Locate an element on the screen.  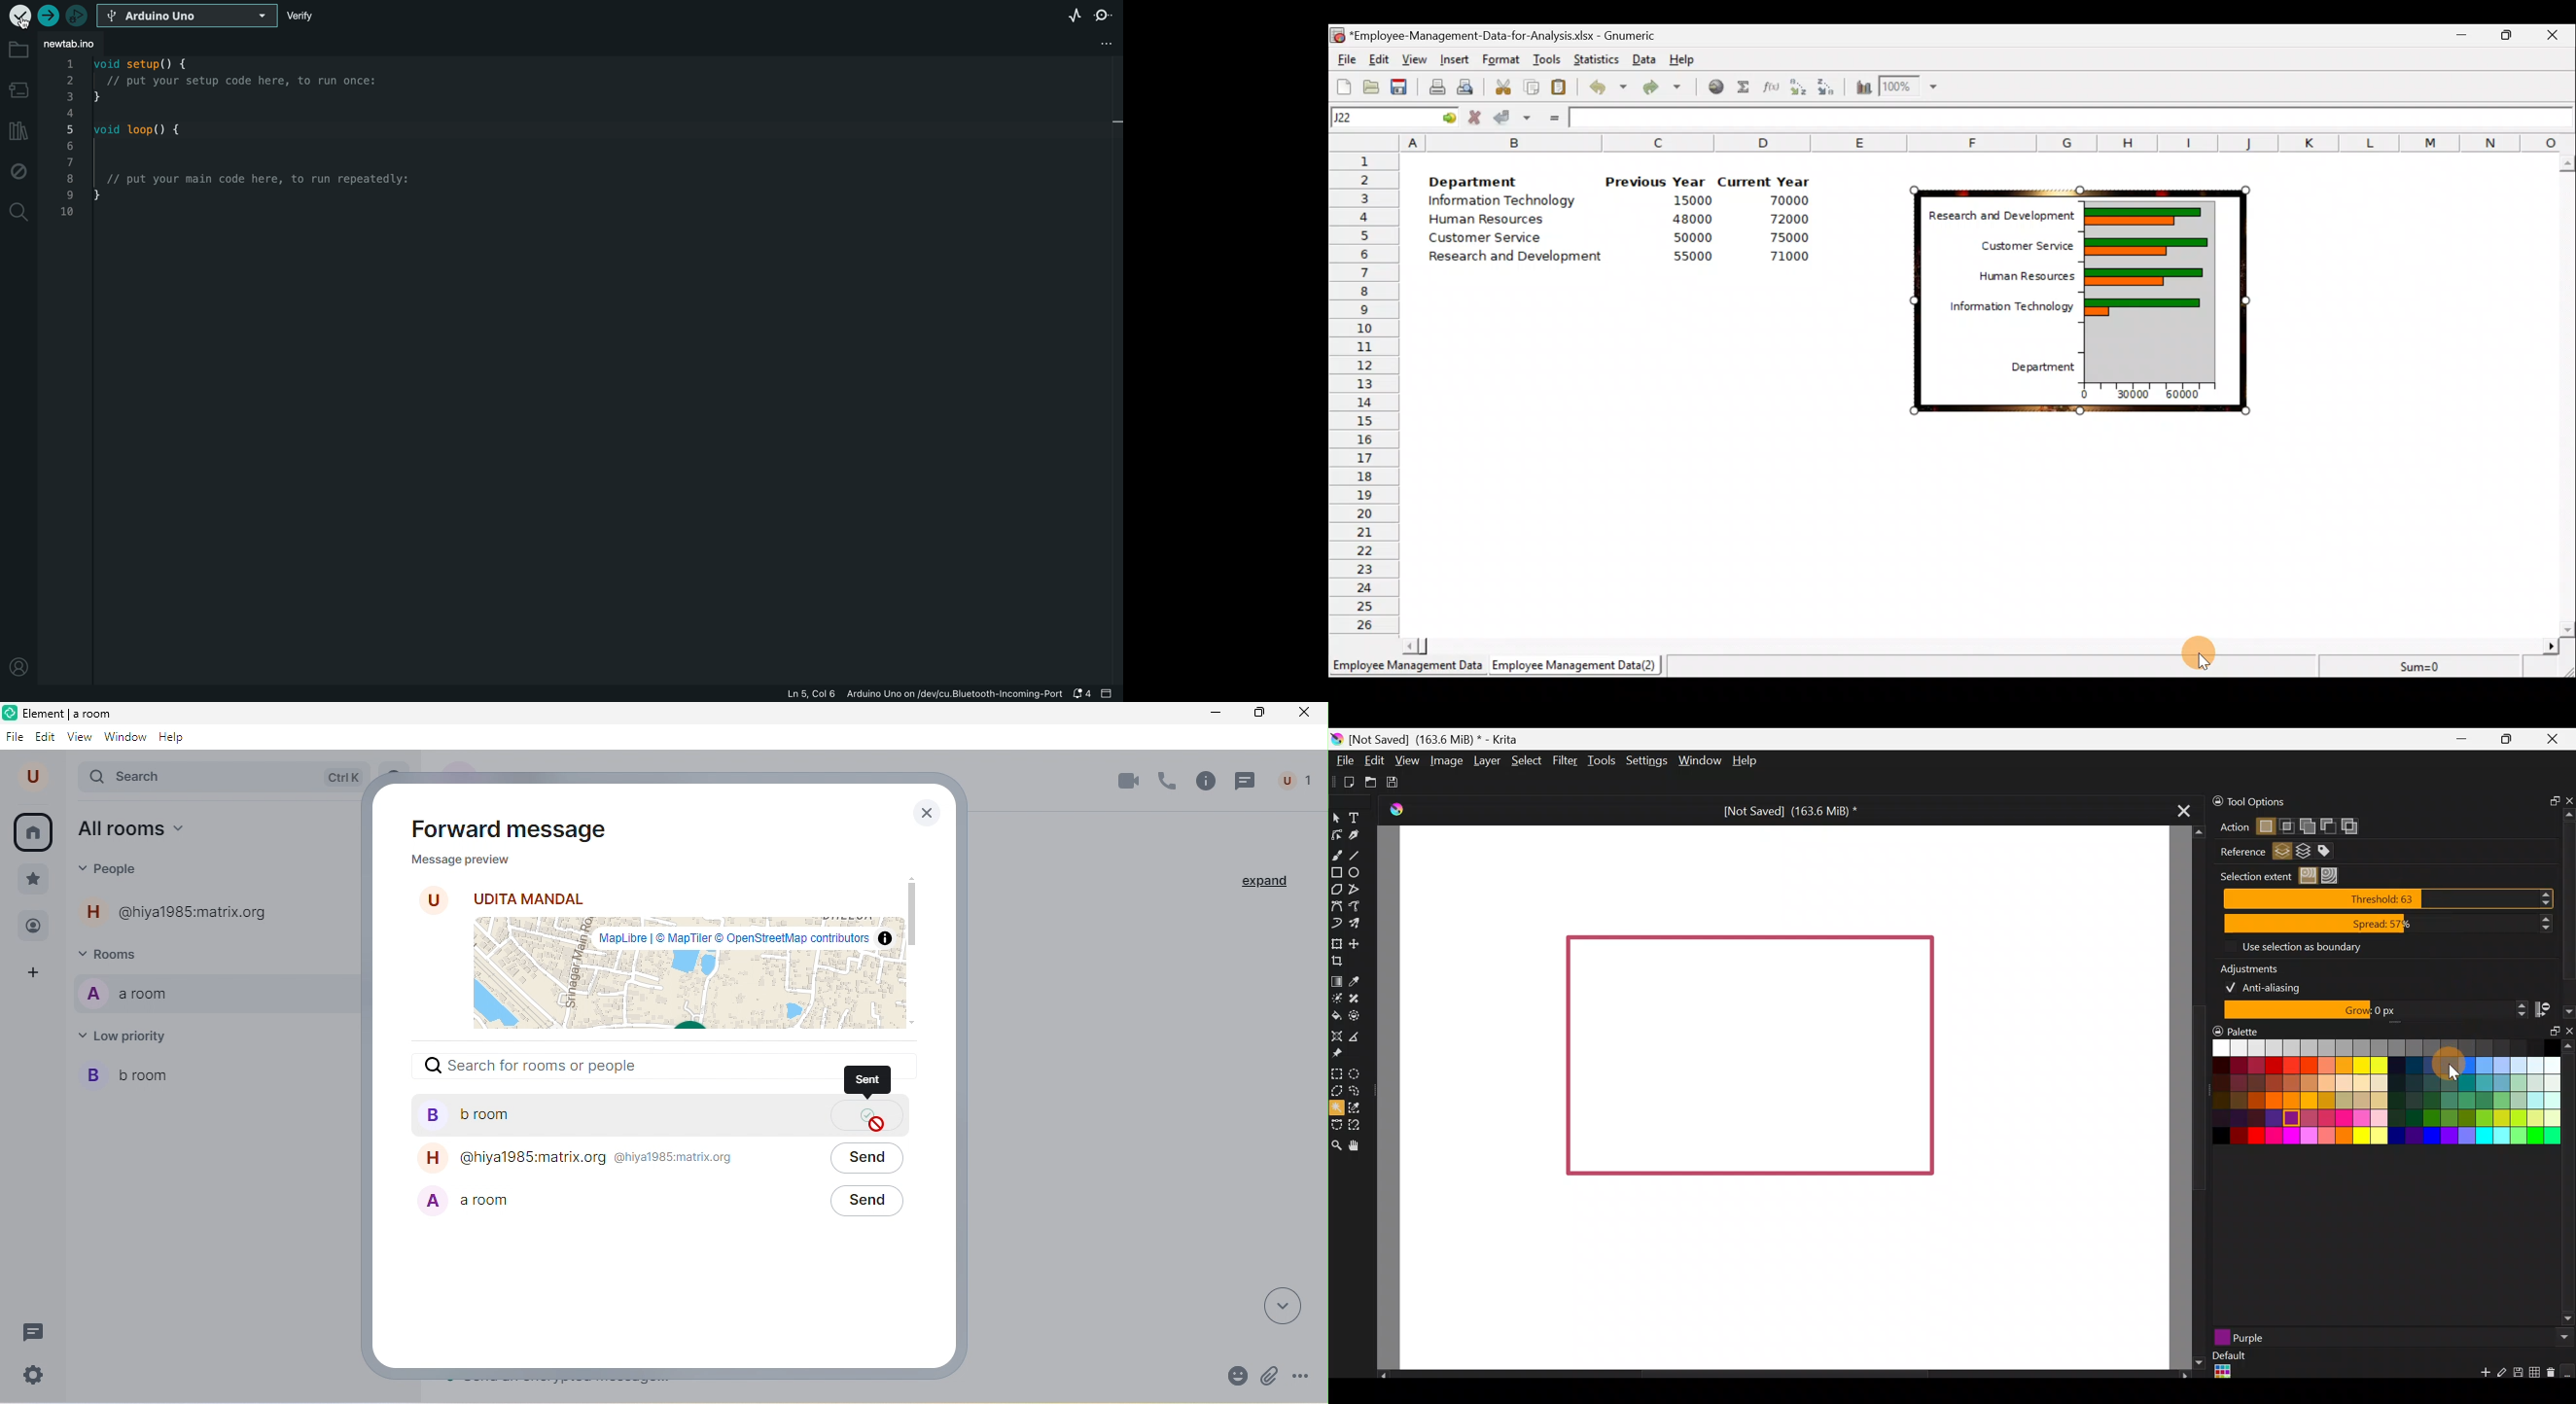
Freehand path tool is located at coordinates (1358, 905).